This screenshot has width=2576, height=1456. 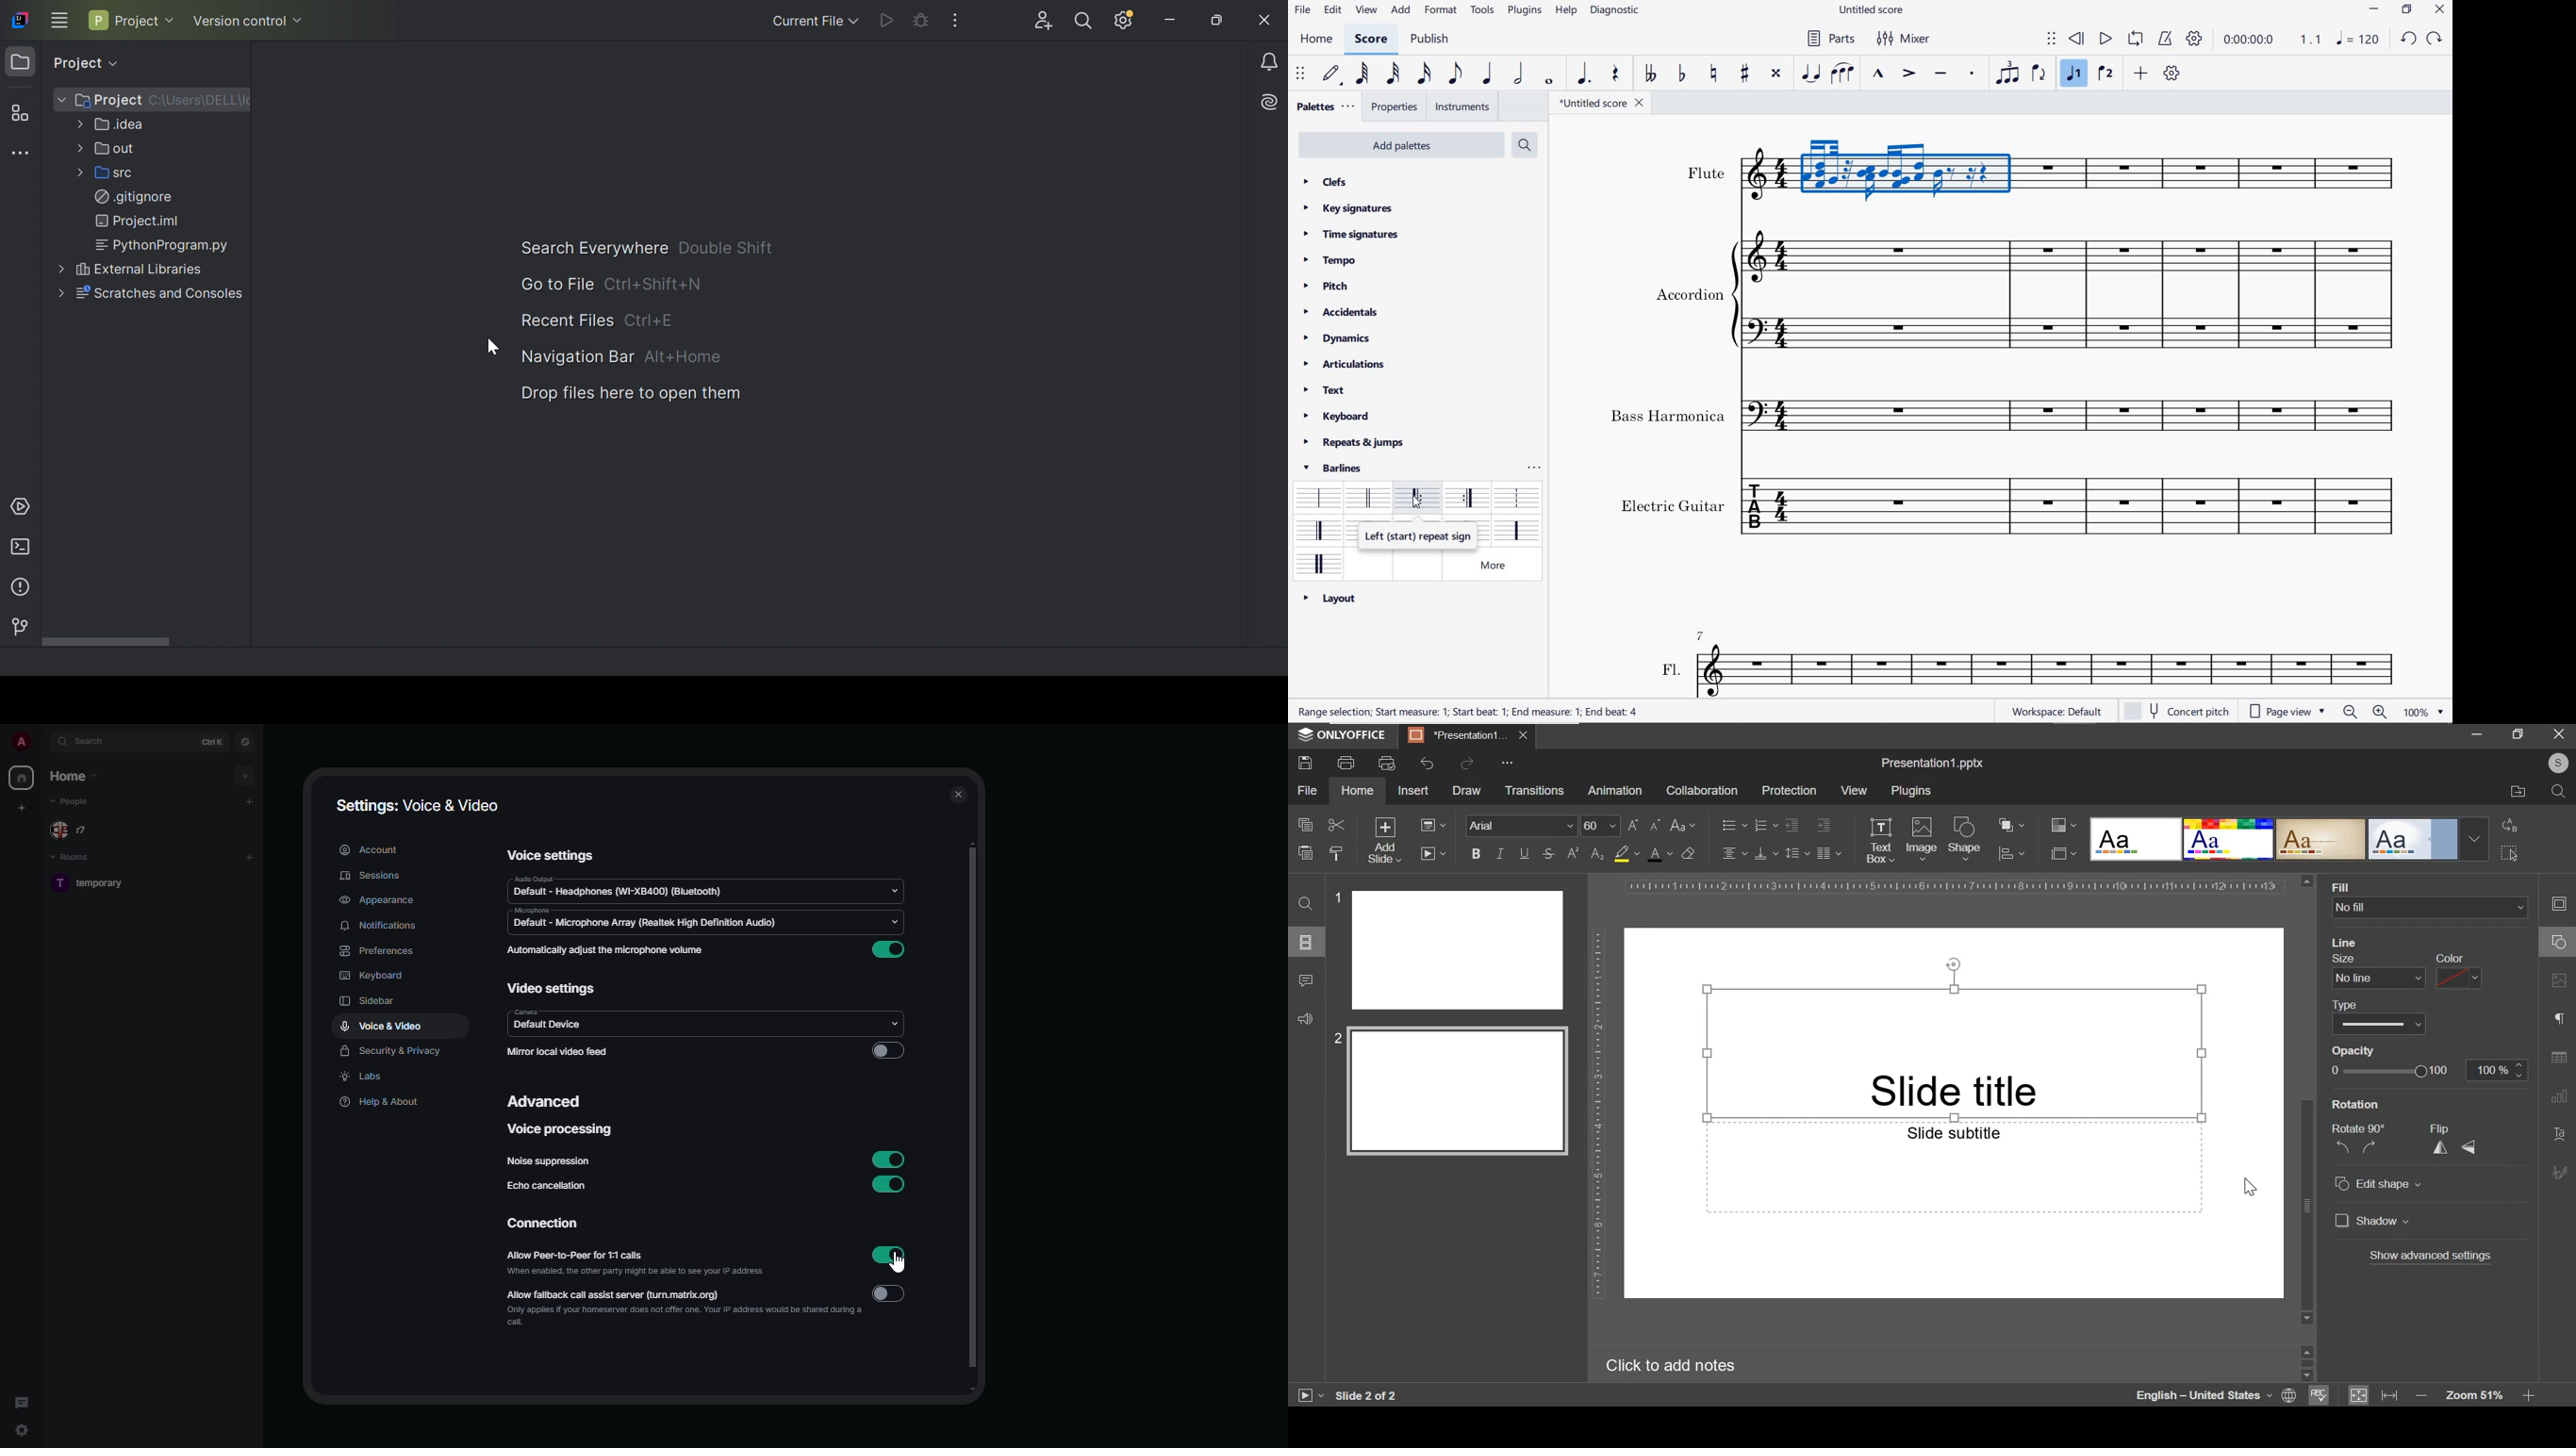 What do you see at coordinates (1518, 74) in the screenshot?
I see `half note` at bounding box center [1518, 74].